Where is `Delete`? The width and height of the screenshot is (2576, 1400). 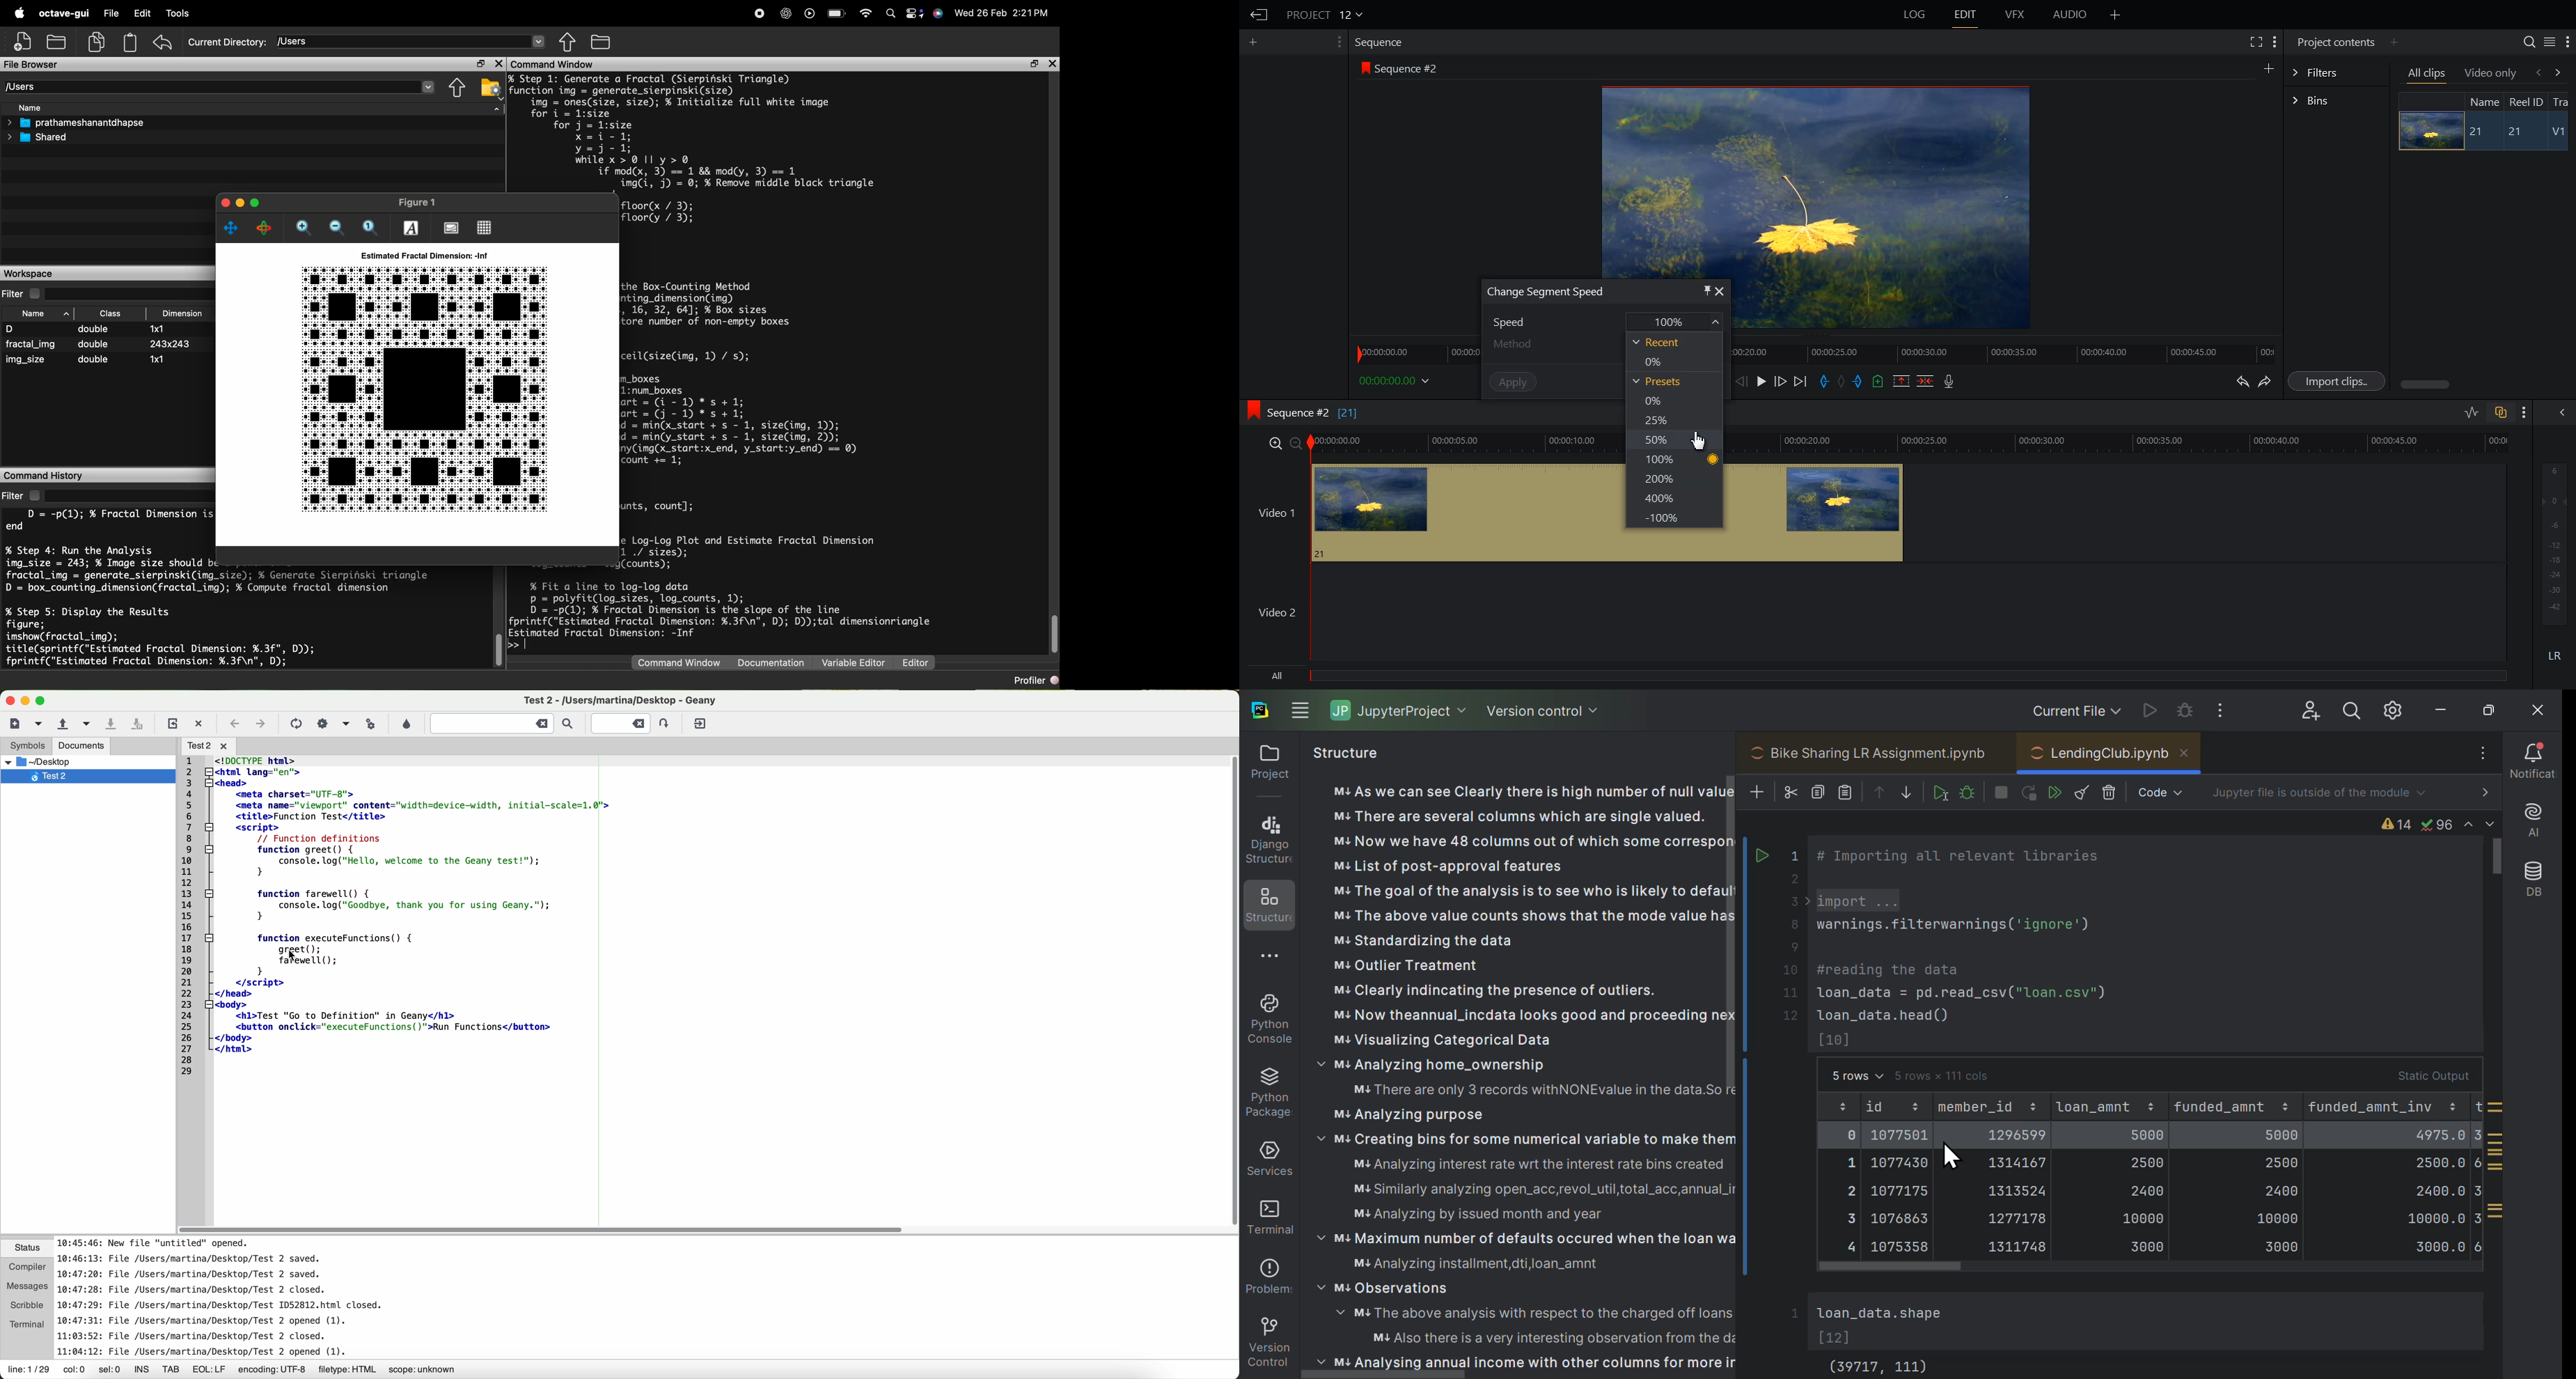 Delete is located at coordinates (1926, 381).